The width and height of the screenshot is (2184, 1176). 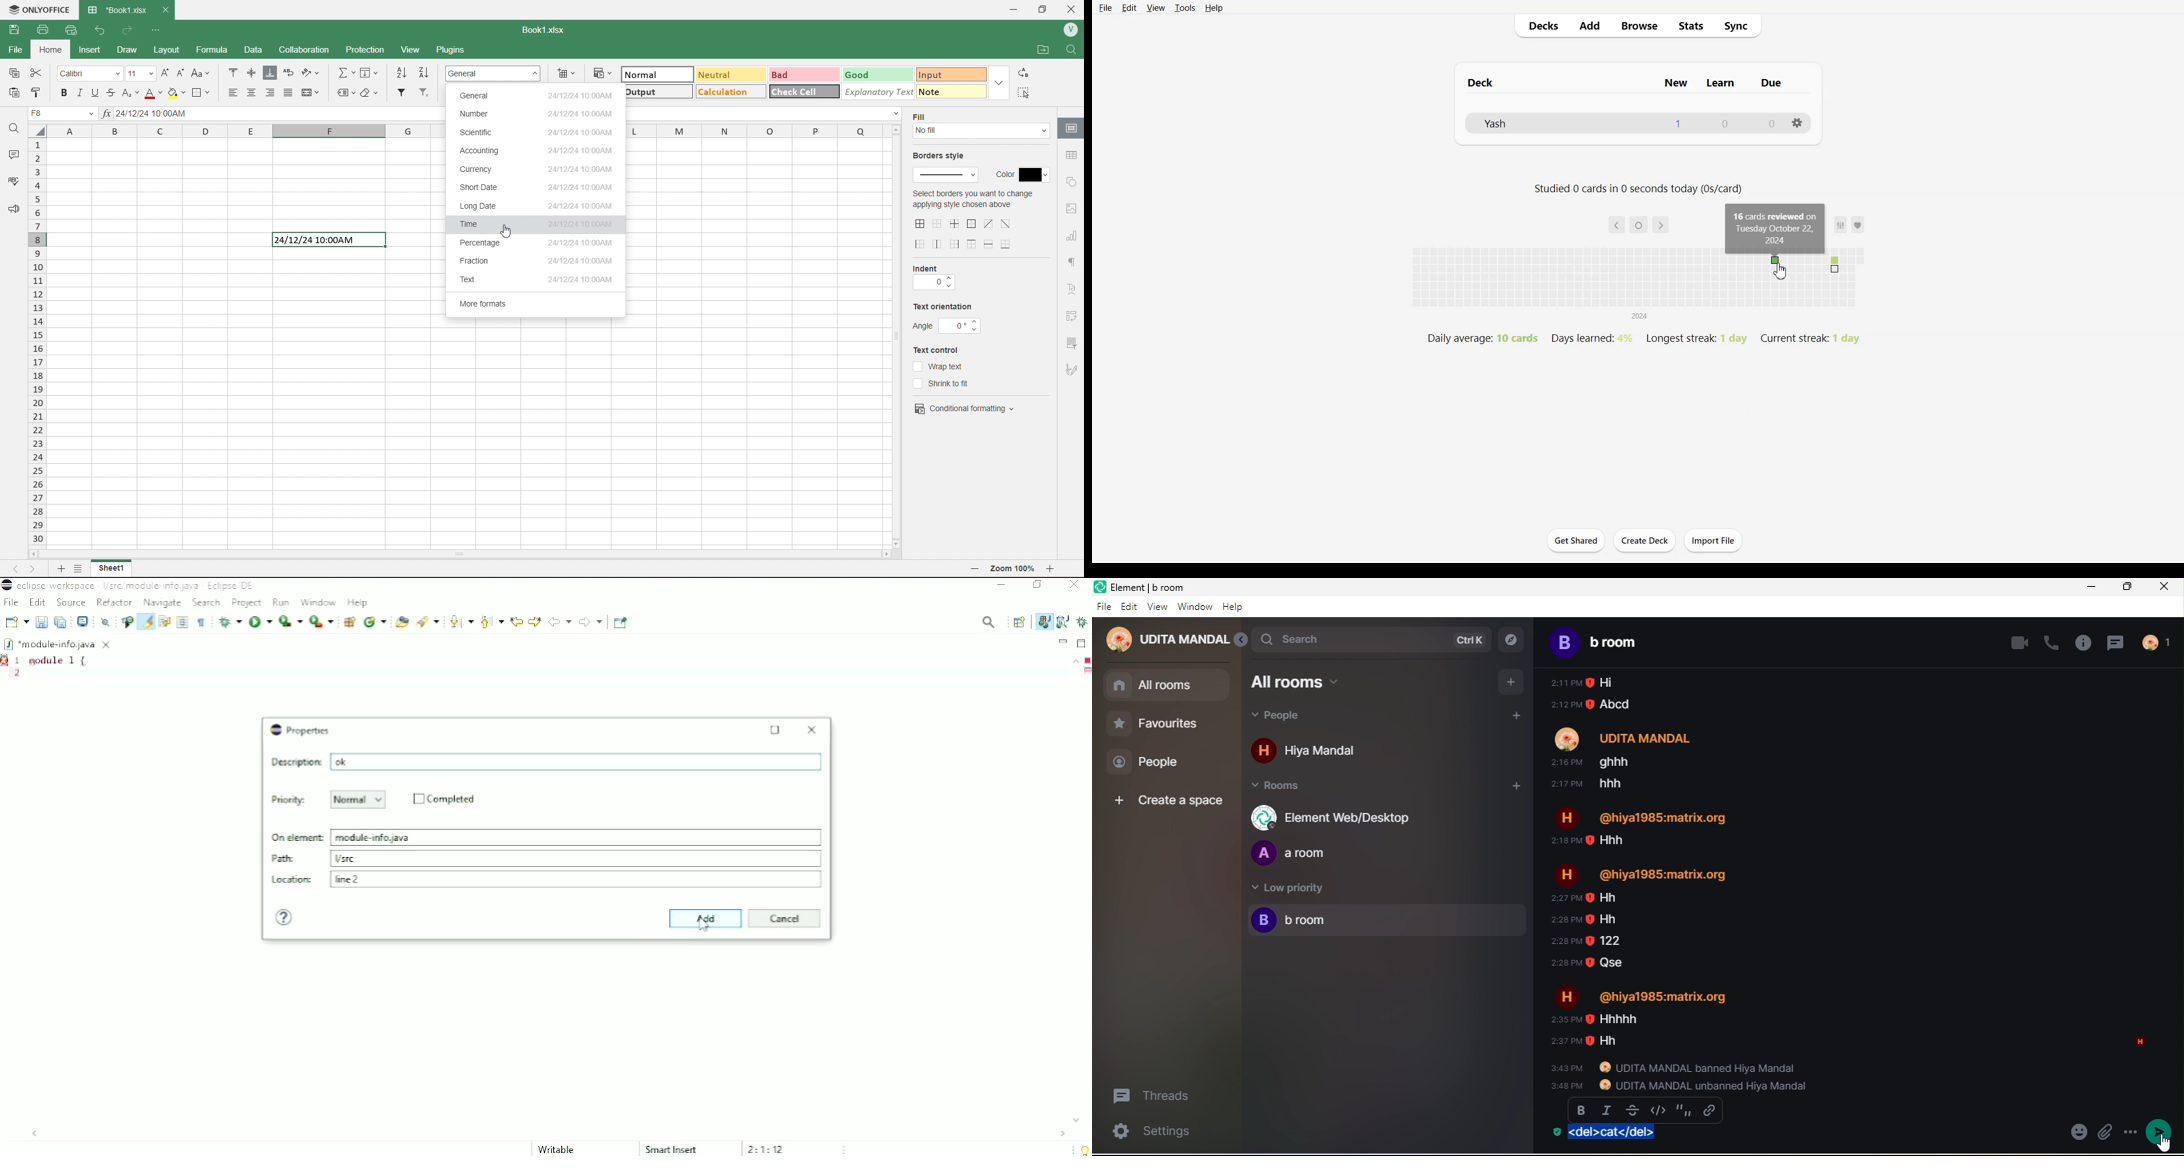 I want to click on input, so click(x=939, y=73).